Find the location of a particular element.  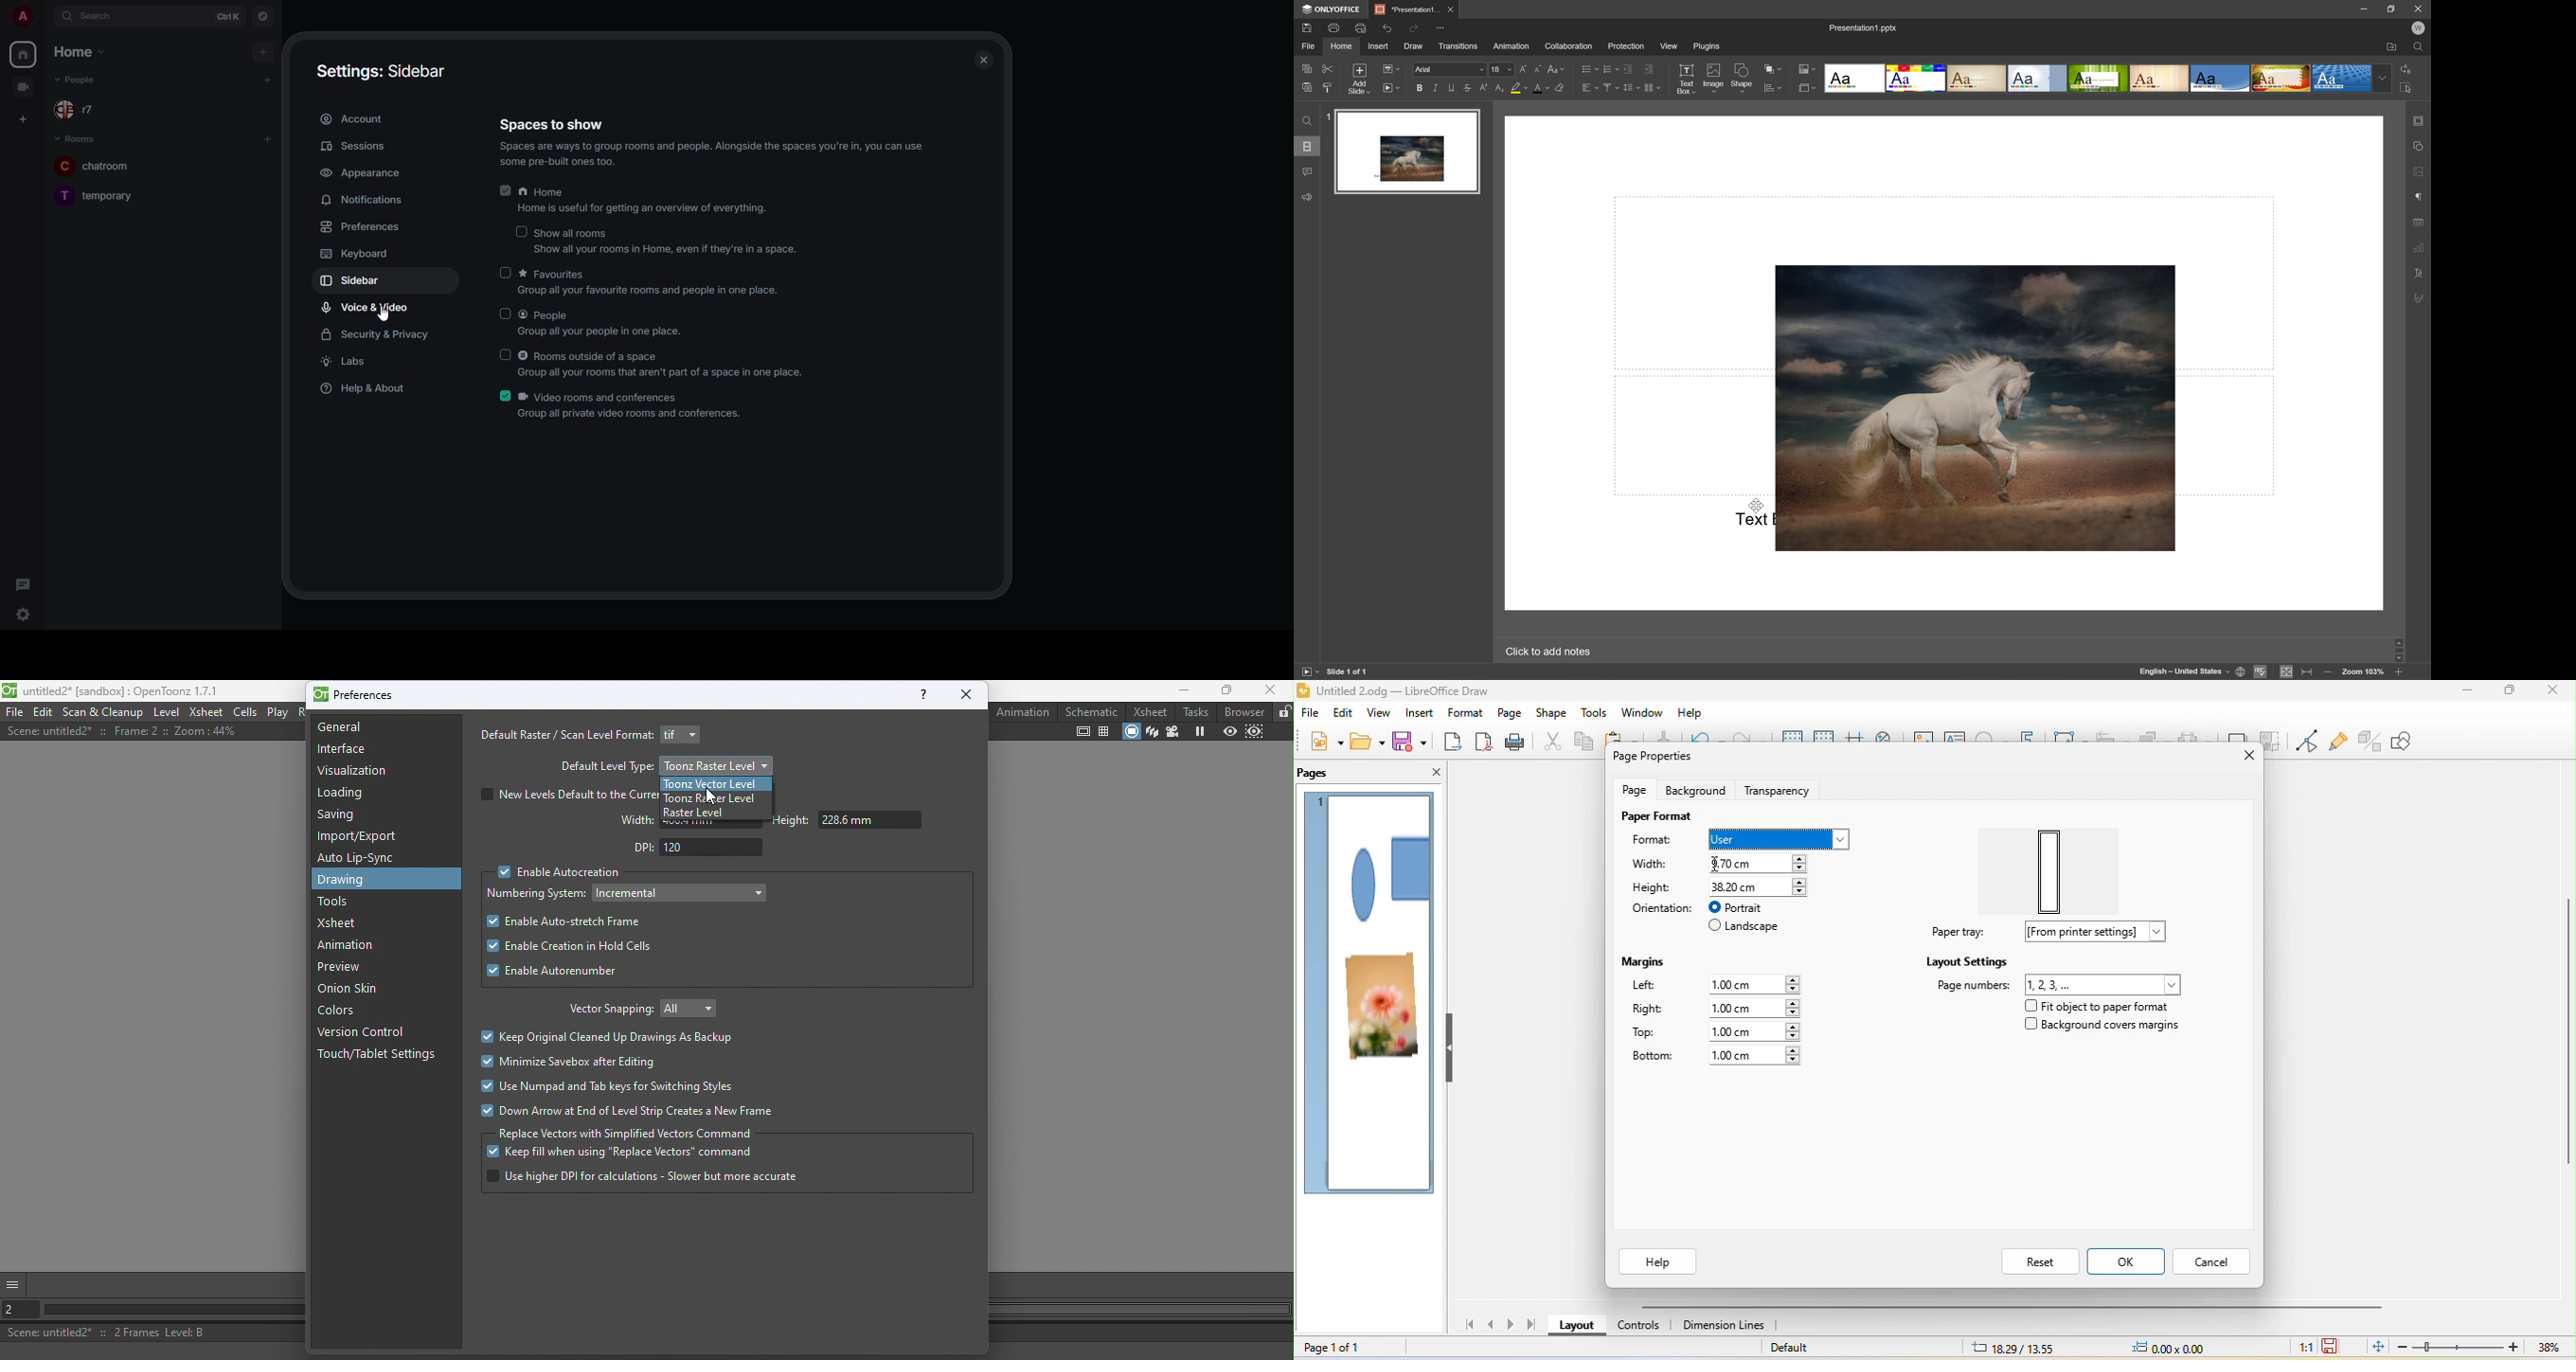

page 1 of 1 is located at coordinates (1348, 1347).